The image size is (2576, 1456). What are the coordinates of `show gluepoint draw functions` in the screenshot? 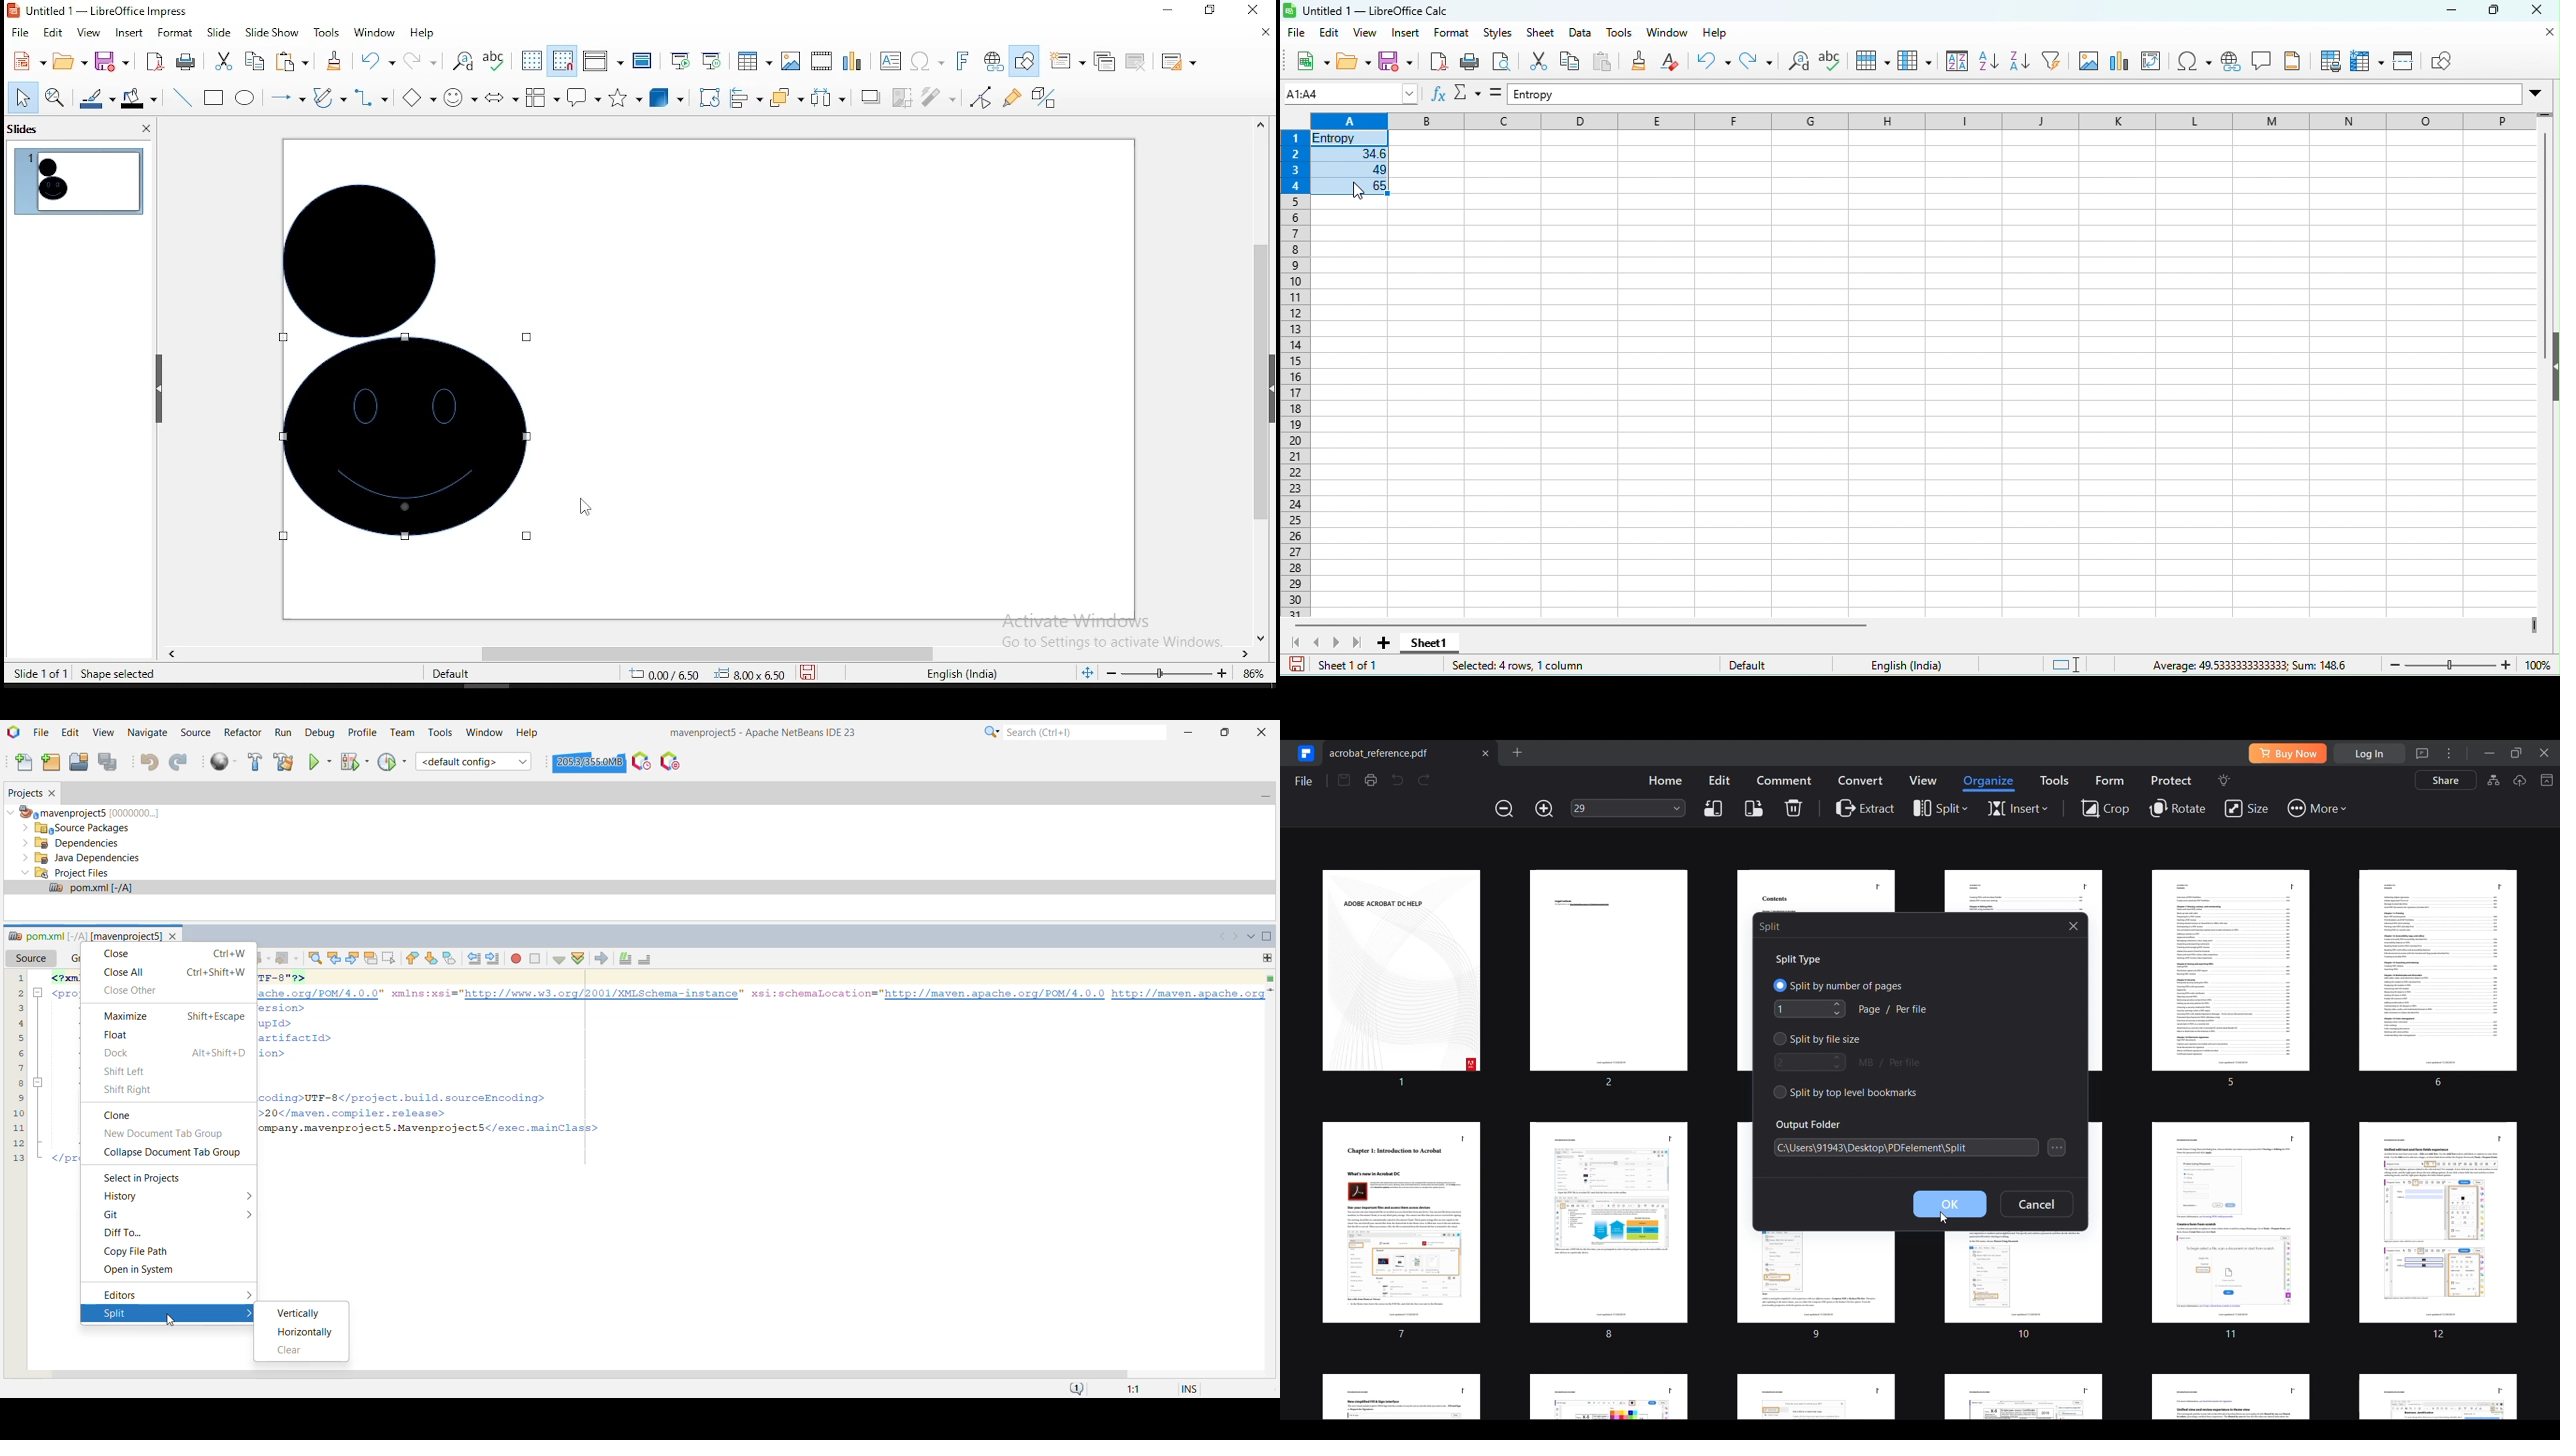 It's located at (1014, 97).